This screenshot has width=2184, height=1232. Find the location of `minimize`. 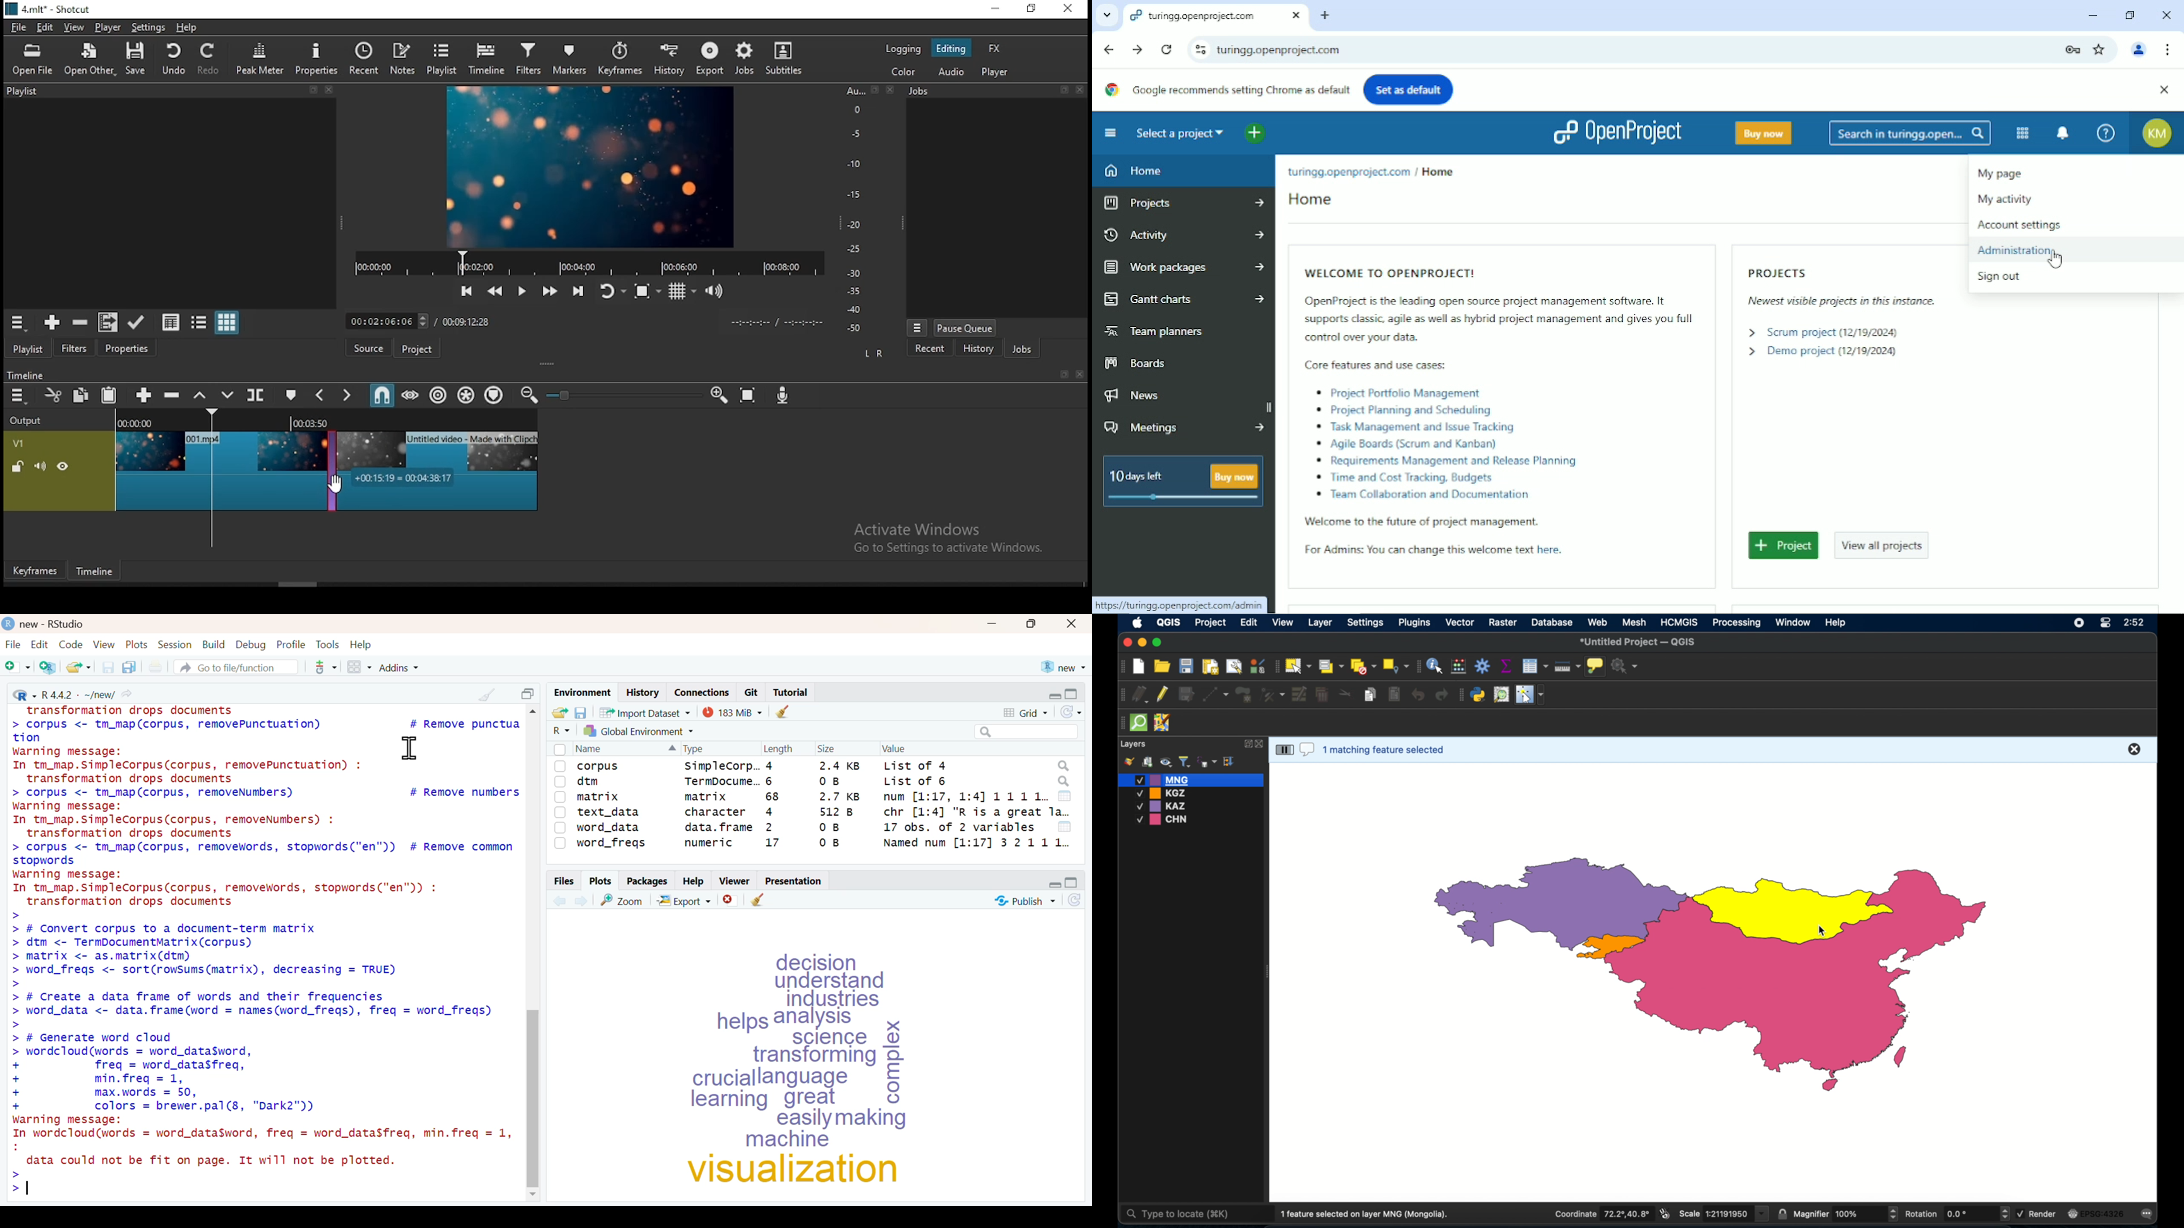

minimize is located at coordinates (992, 623).